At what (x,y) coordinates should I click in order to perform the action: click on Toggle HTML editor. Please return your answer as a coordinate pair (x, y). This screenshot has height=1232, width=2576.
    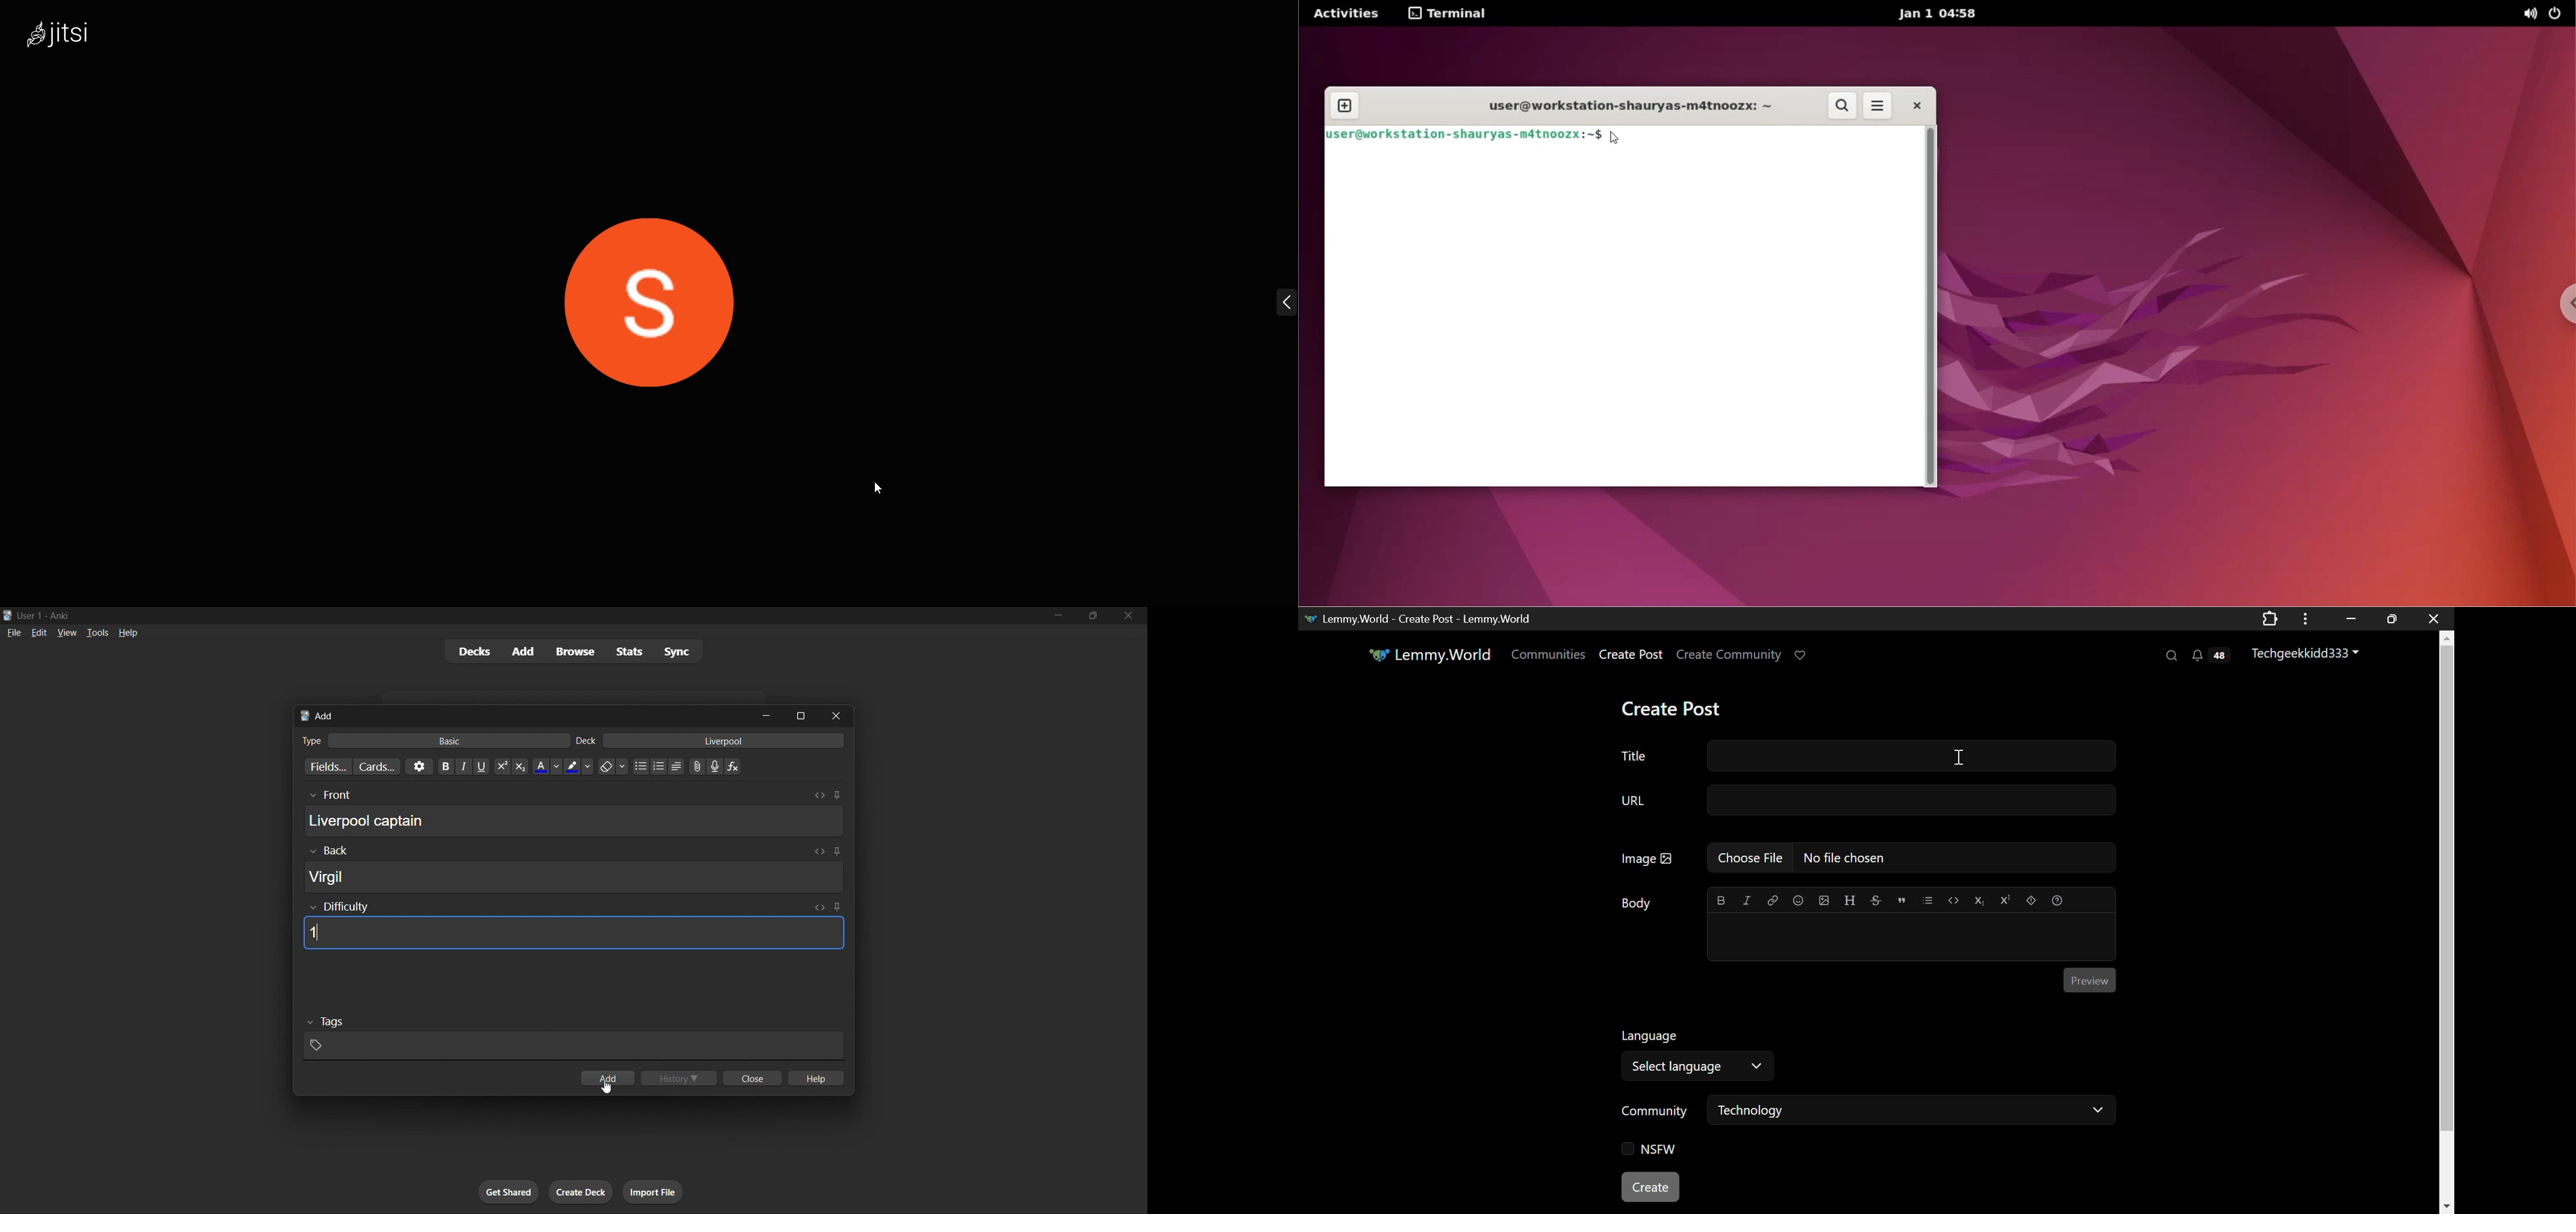
    Looking at the image, I should click on (820, 908).